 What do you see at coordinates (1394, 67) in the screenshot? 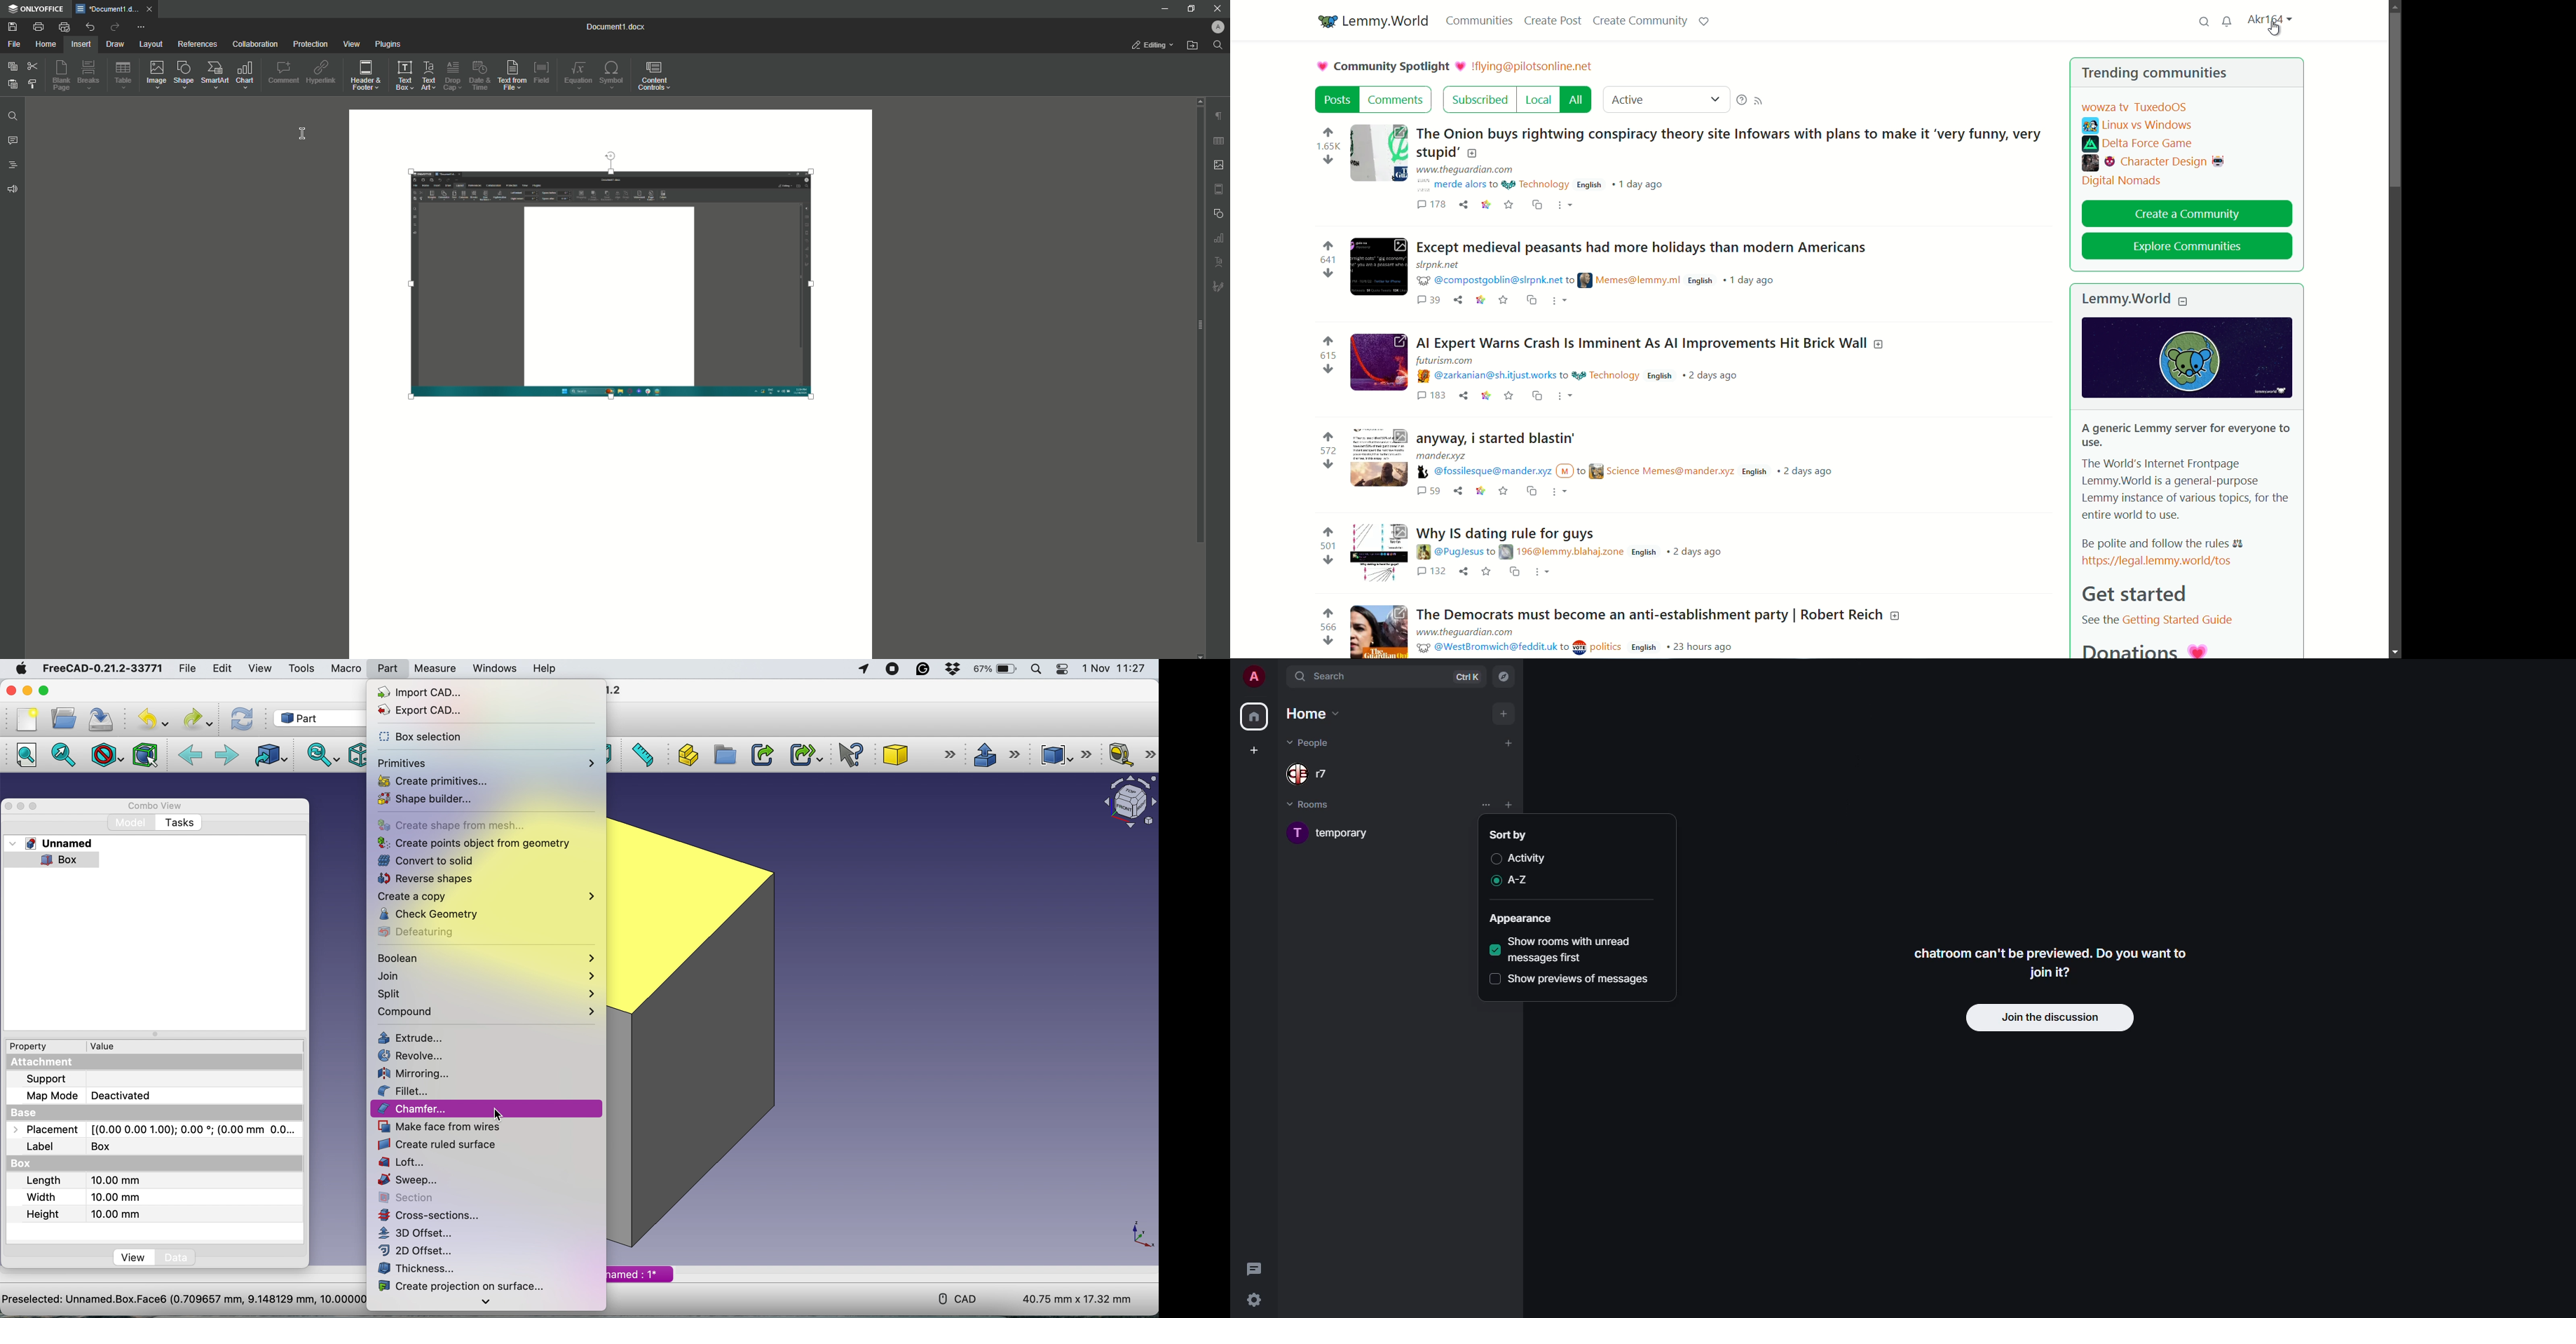
I see `community spotlight` at bounding box center [1394, 67].